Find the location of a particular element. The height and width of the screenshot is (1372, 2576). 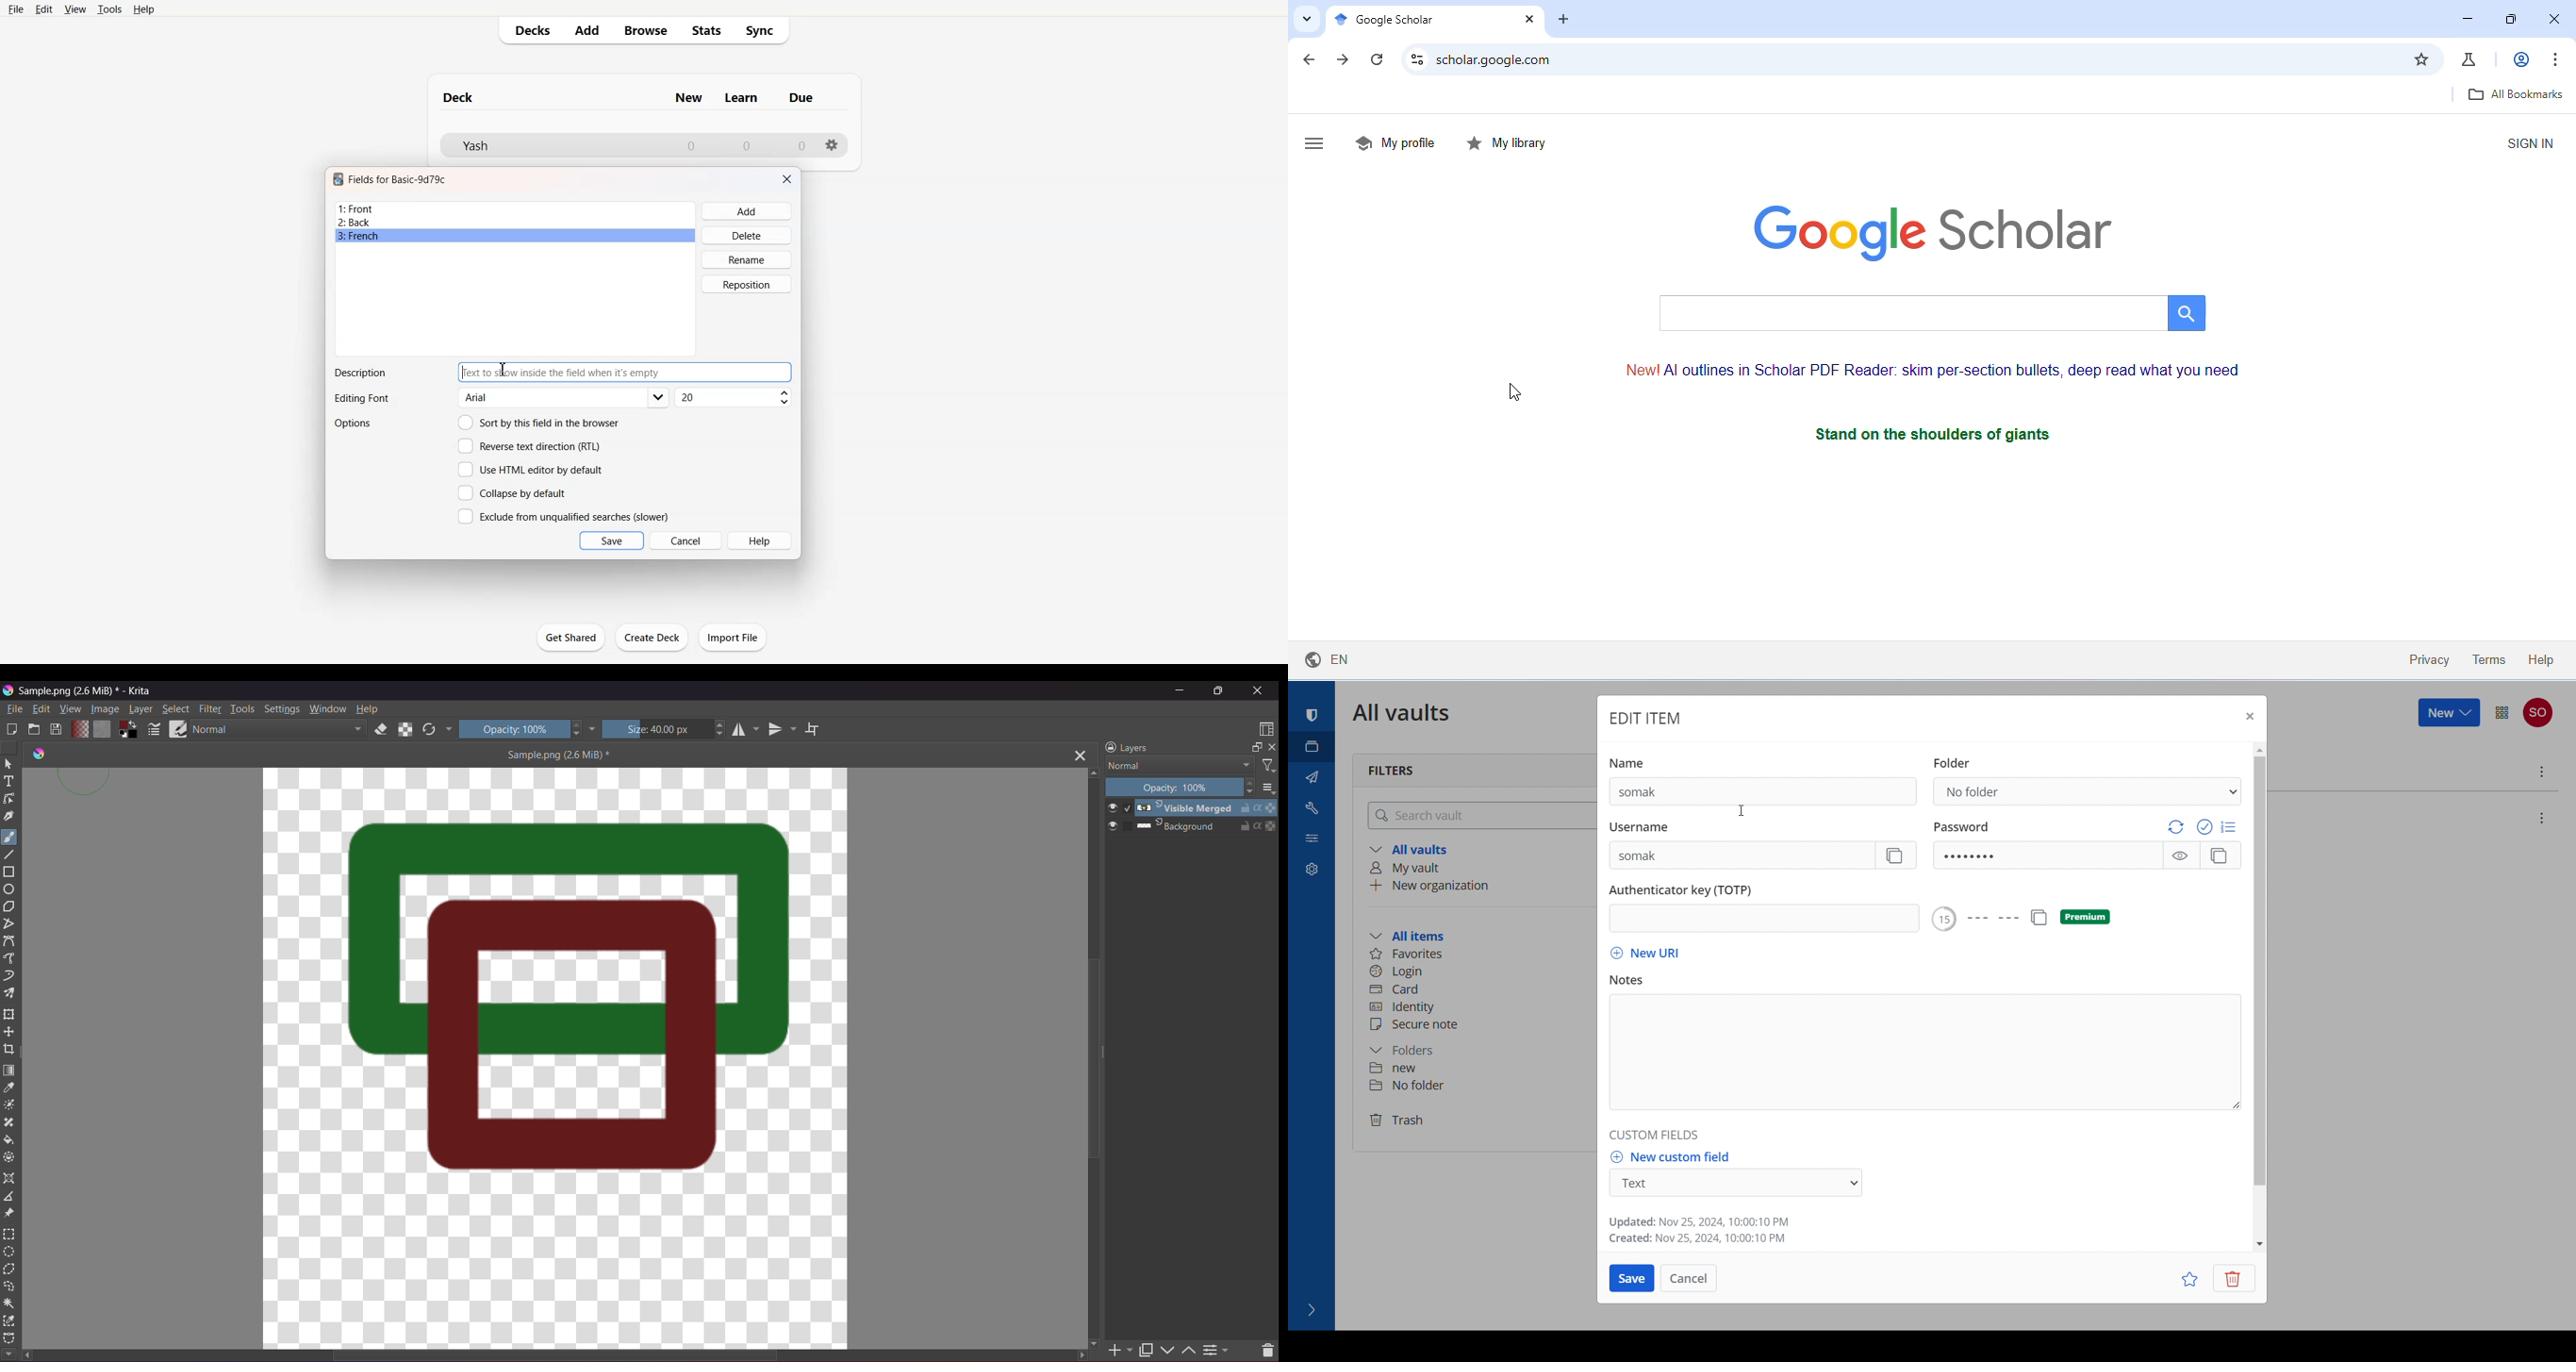

Deck File is located at coordinates (550, 146).